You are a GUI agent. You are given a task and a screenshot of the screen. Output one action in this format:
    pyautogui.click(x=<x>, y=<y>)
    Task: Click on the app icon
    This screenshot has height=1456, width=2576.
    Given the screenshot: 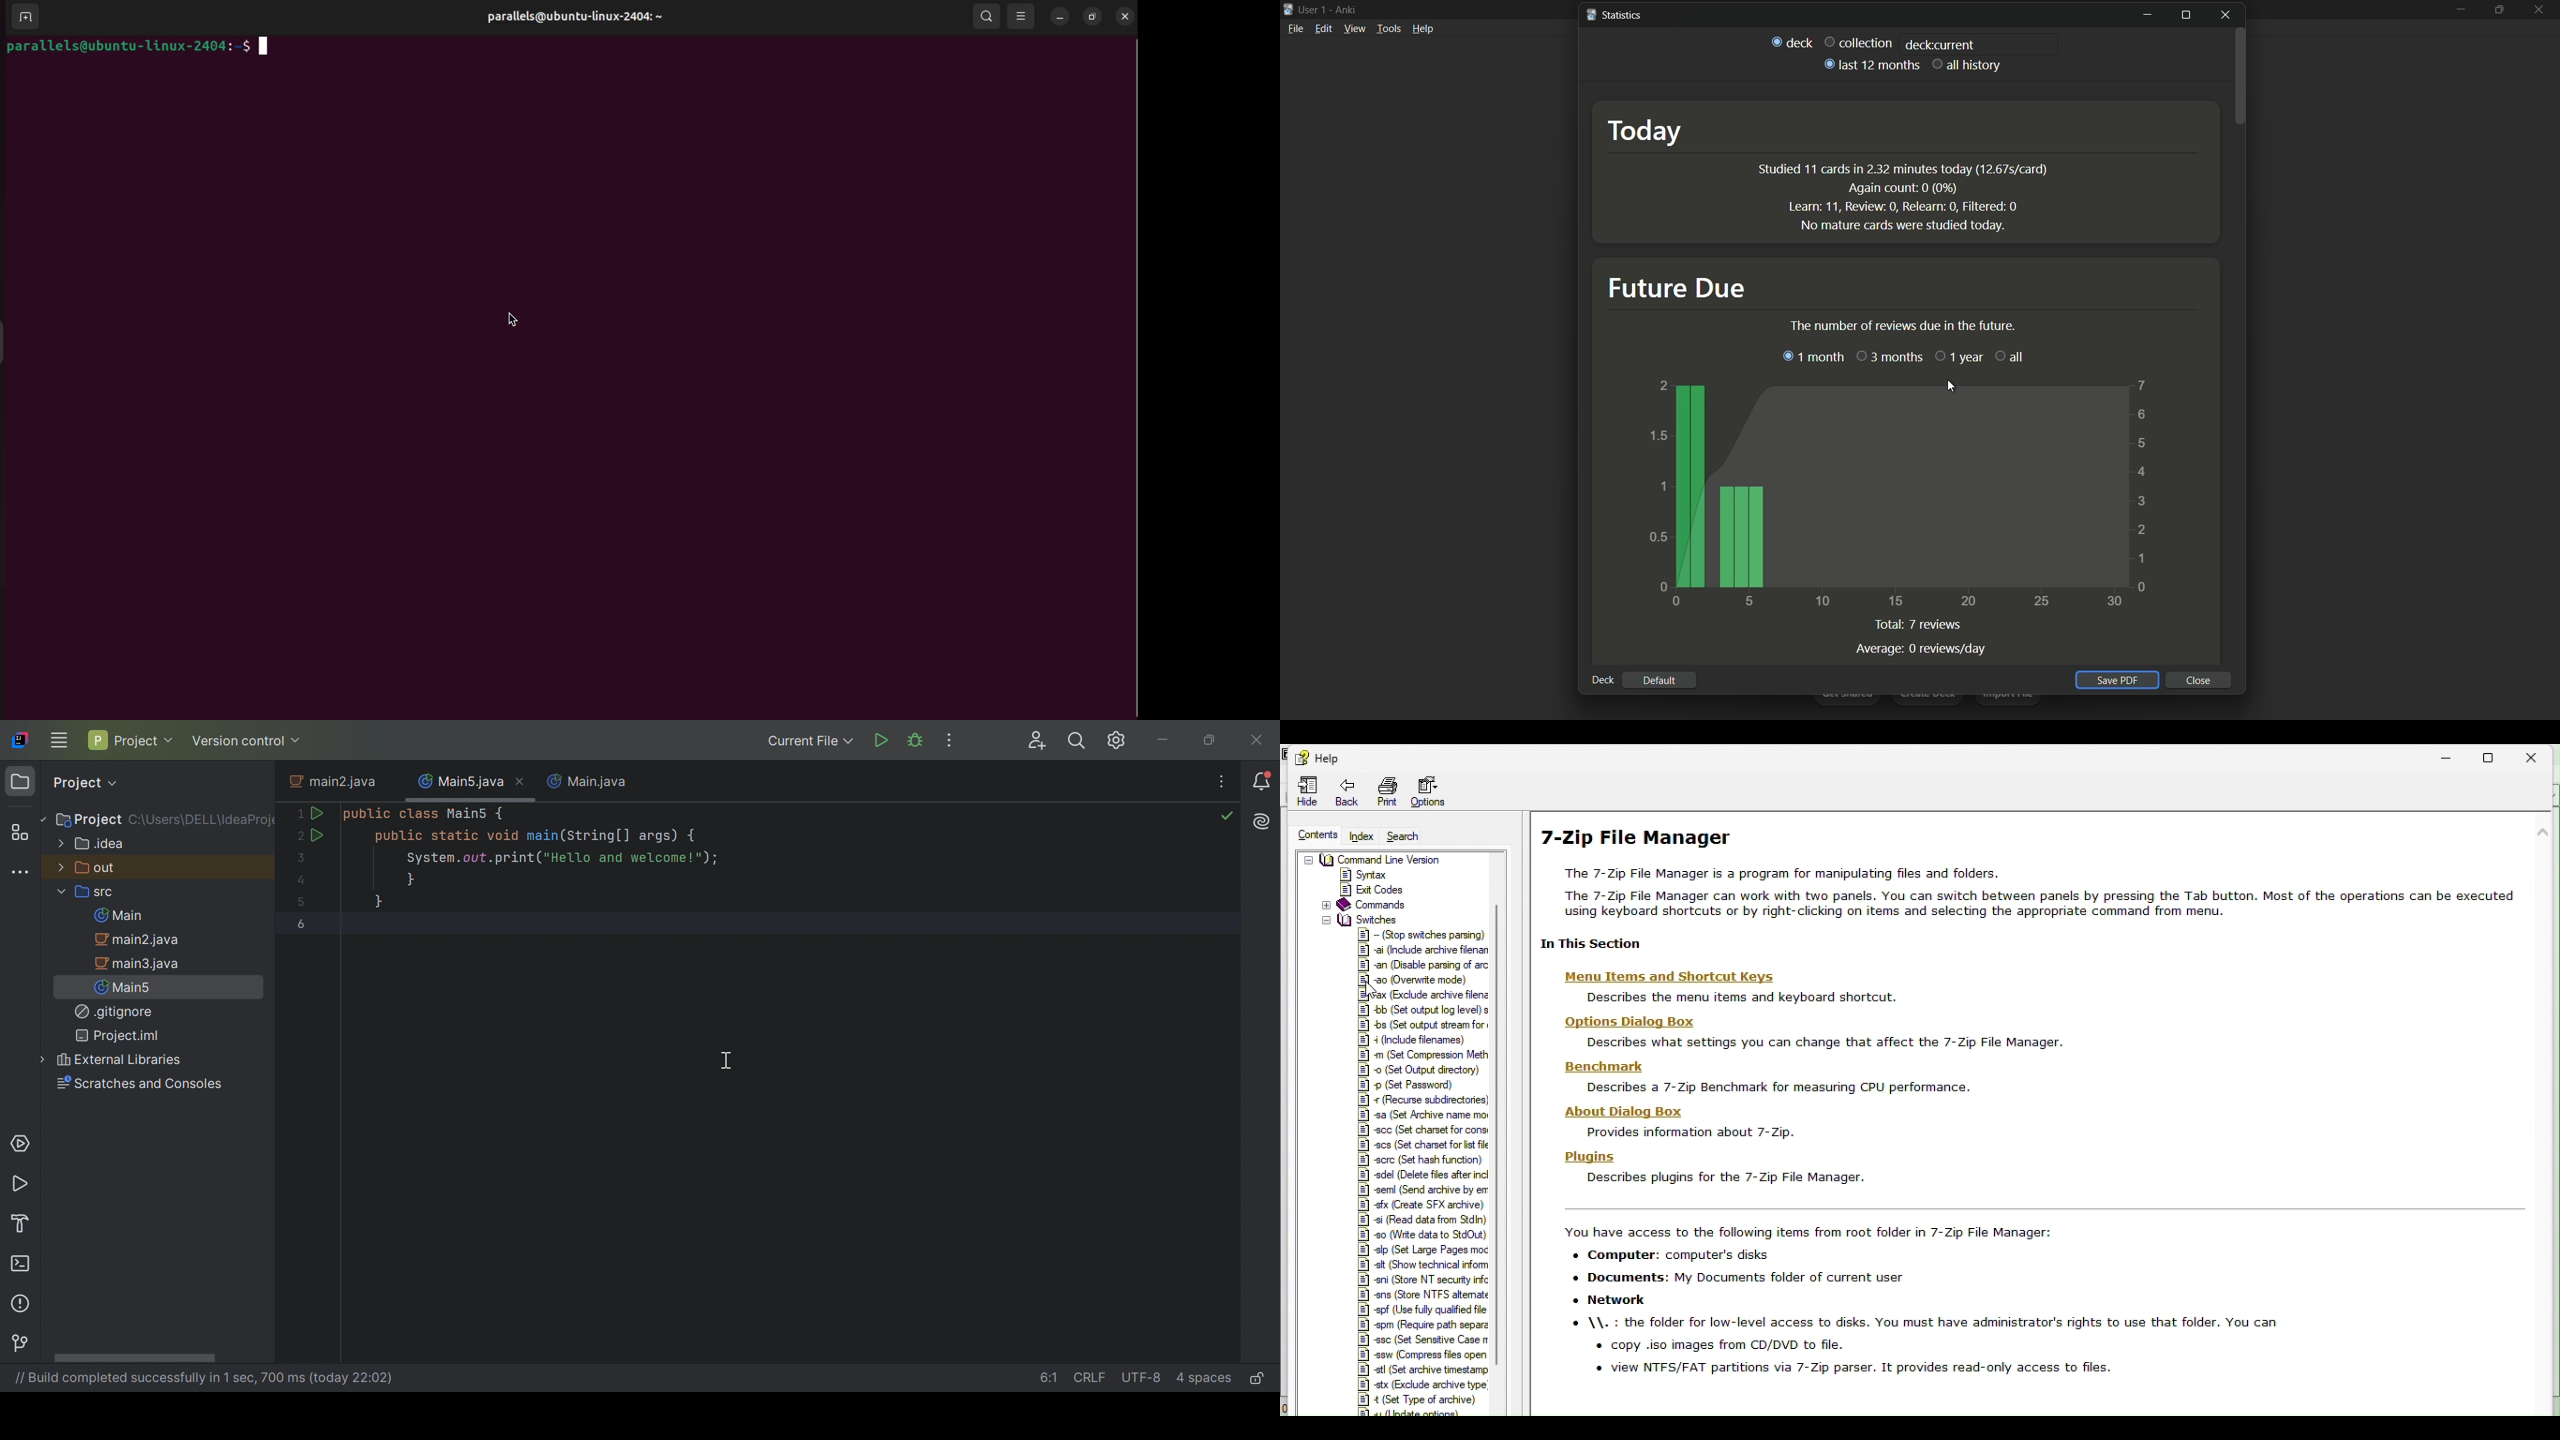 What is the action you would take?
    pyautogui.click(x=1288, y=8)
    